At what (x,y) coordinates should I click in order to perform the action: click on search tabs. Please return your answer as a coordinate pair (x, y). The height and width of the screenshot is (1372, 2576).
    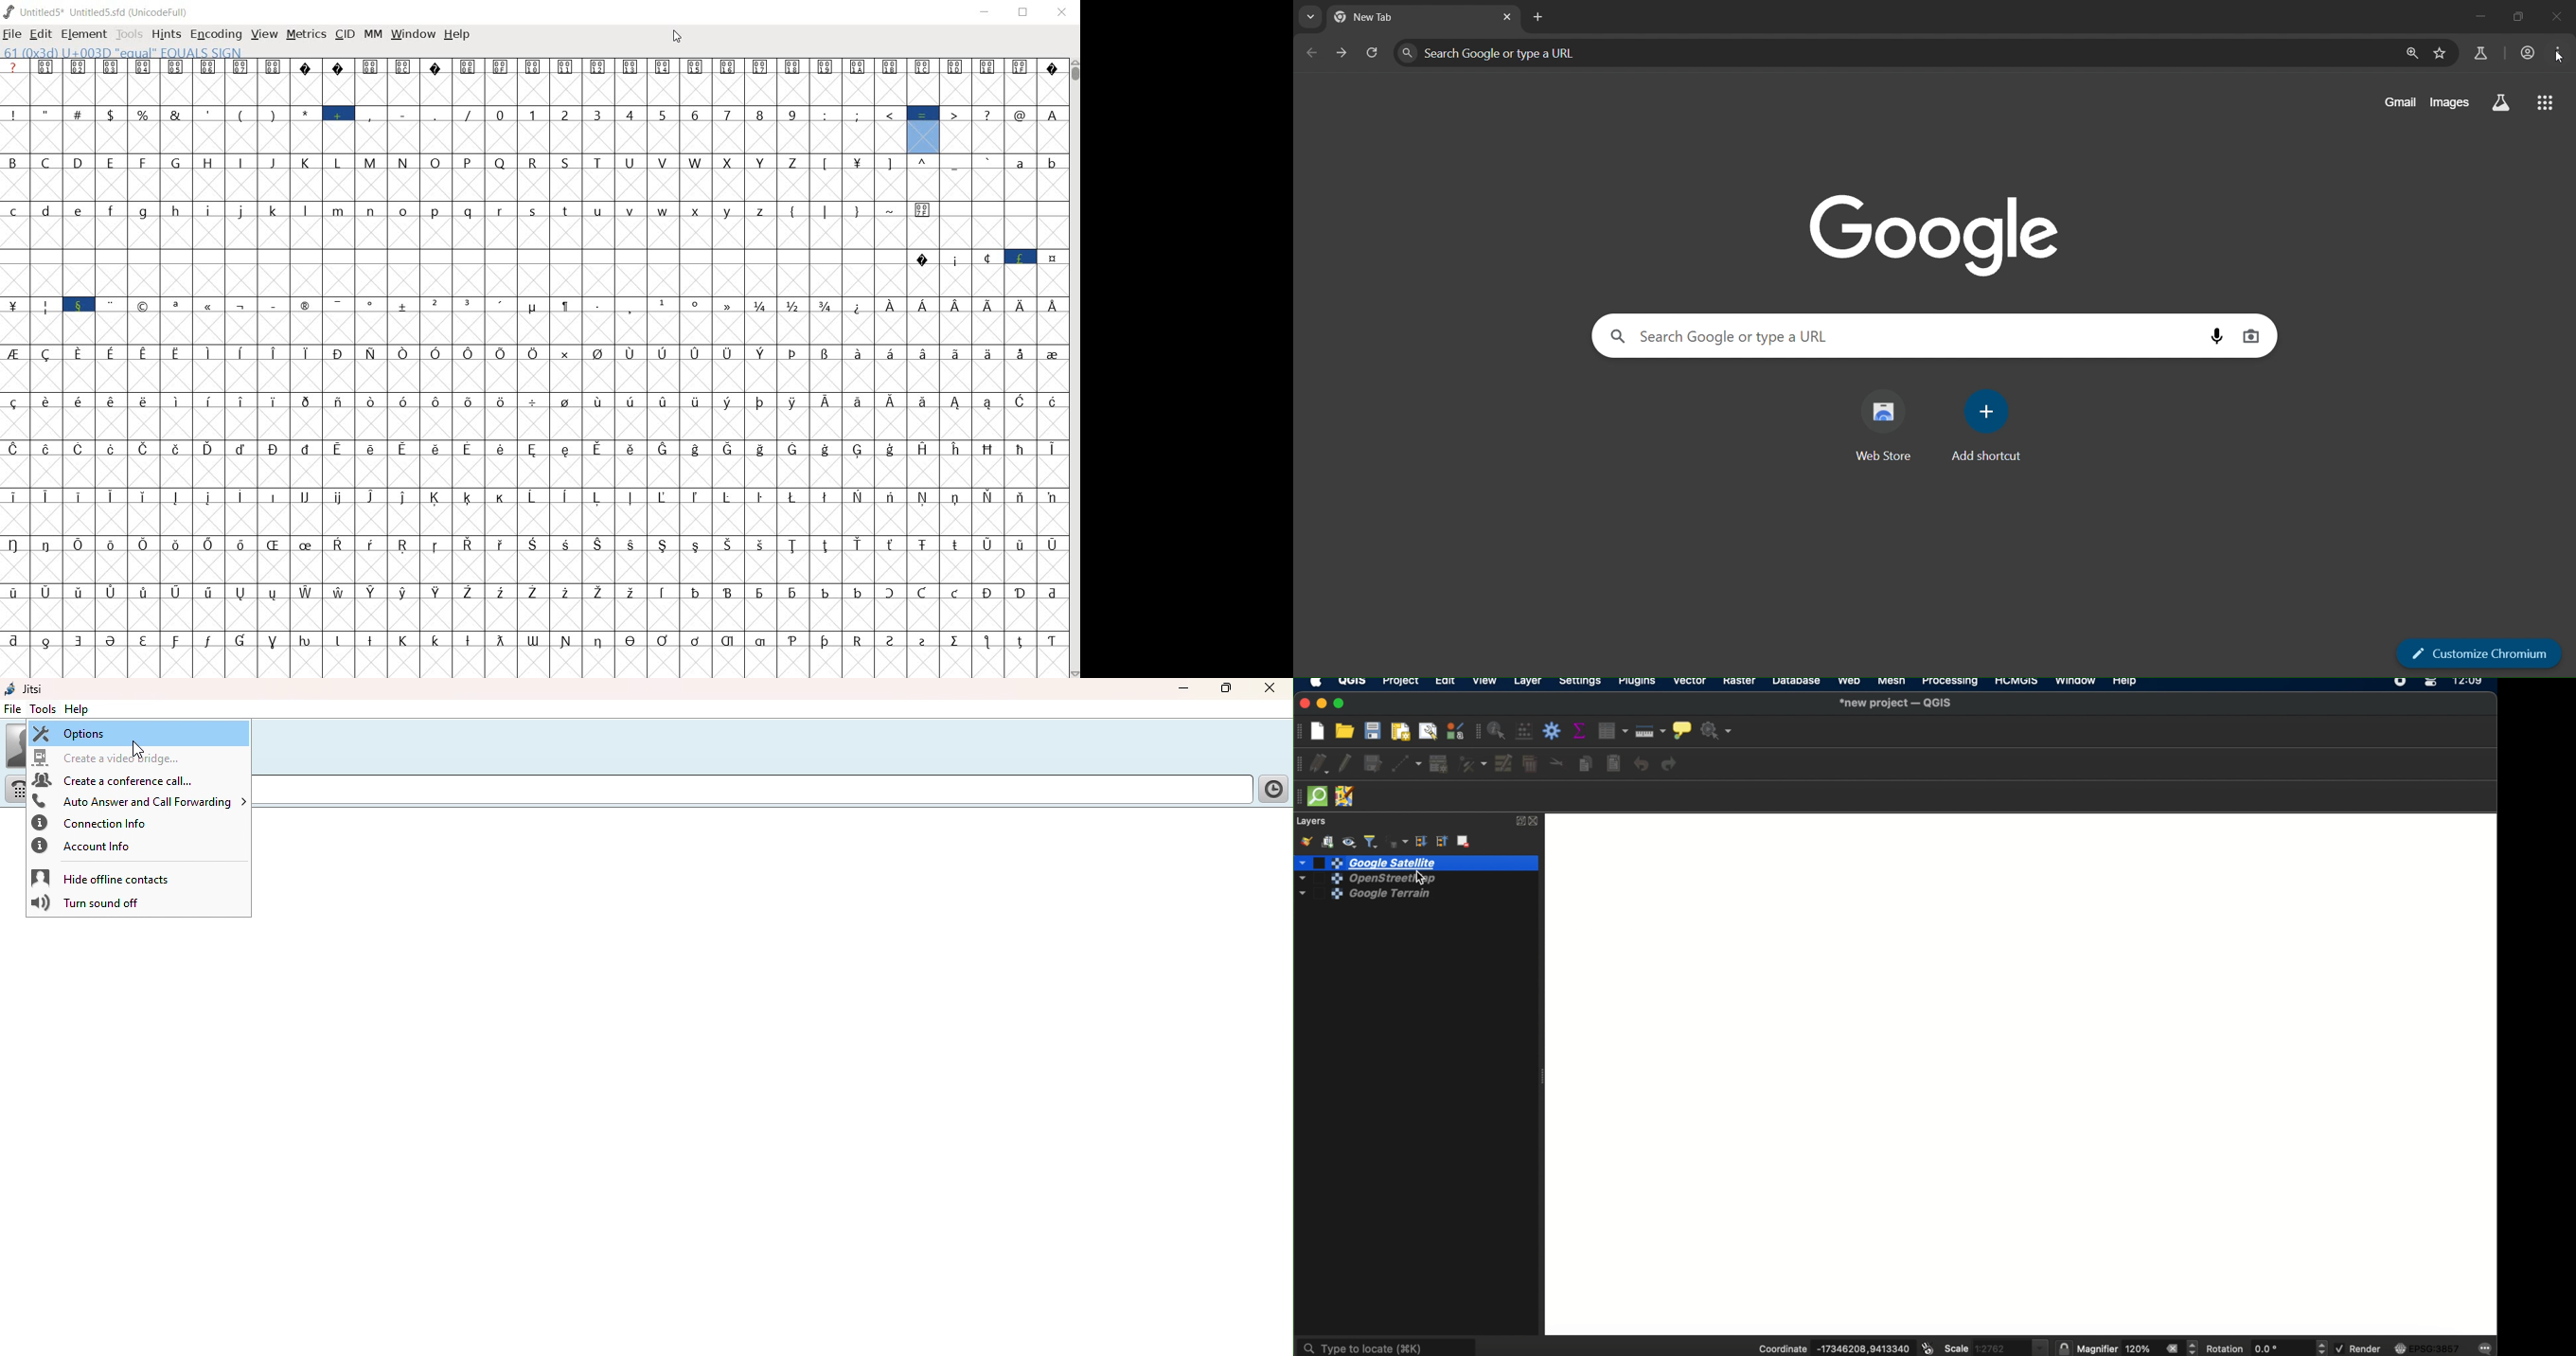
    Looking at the image, I should click on (1311, 17).